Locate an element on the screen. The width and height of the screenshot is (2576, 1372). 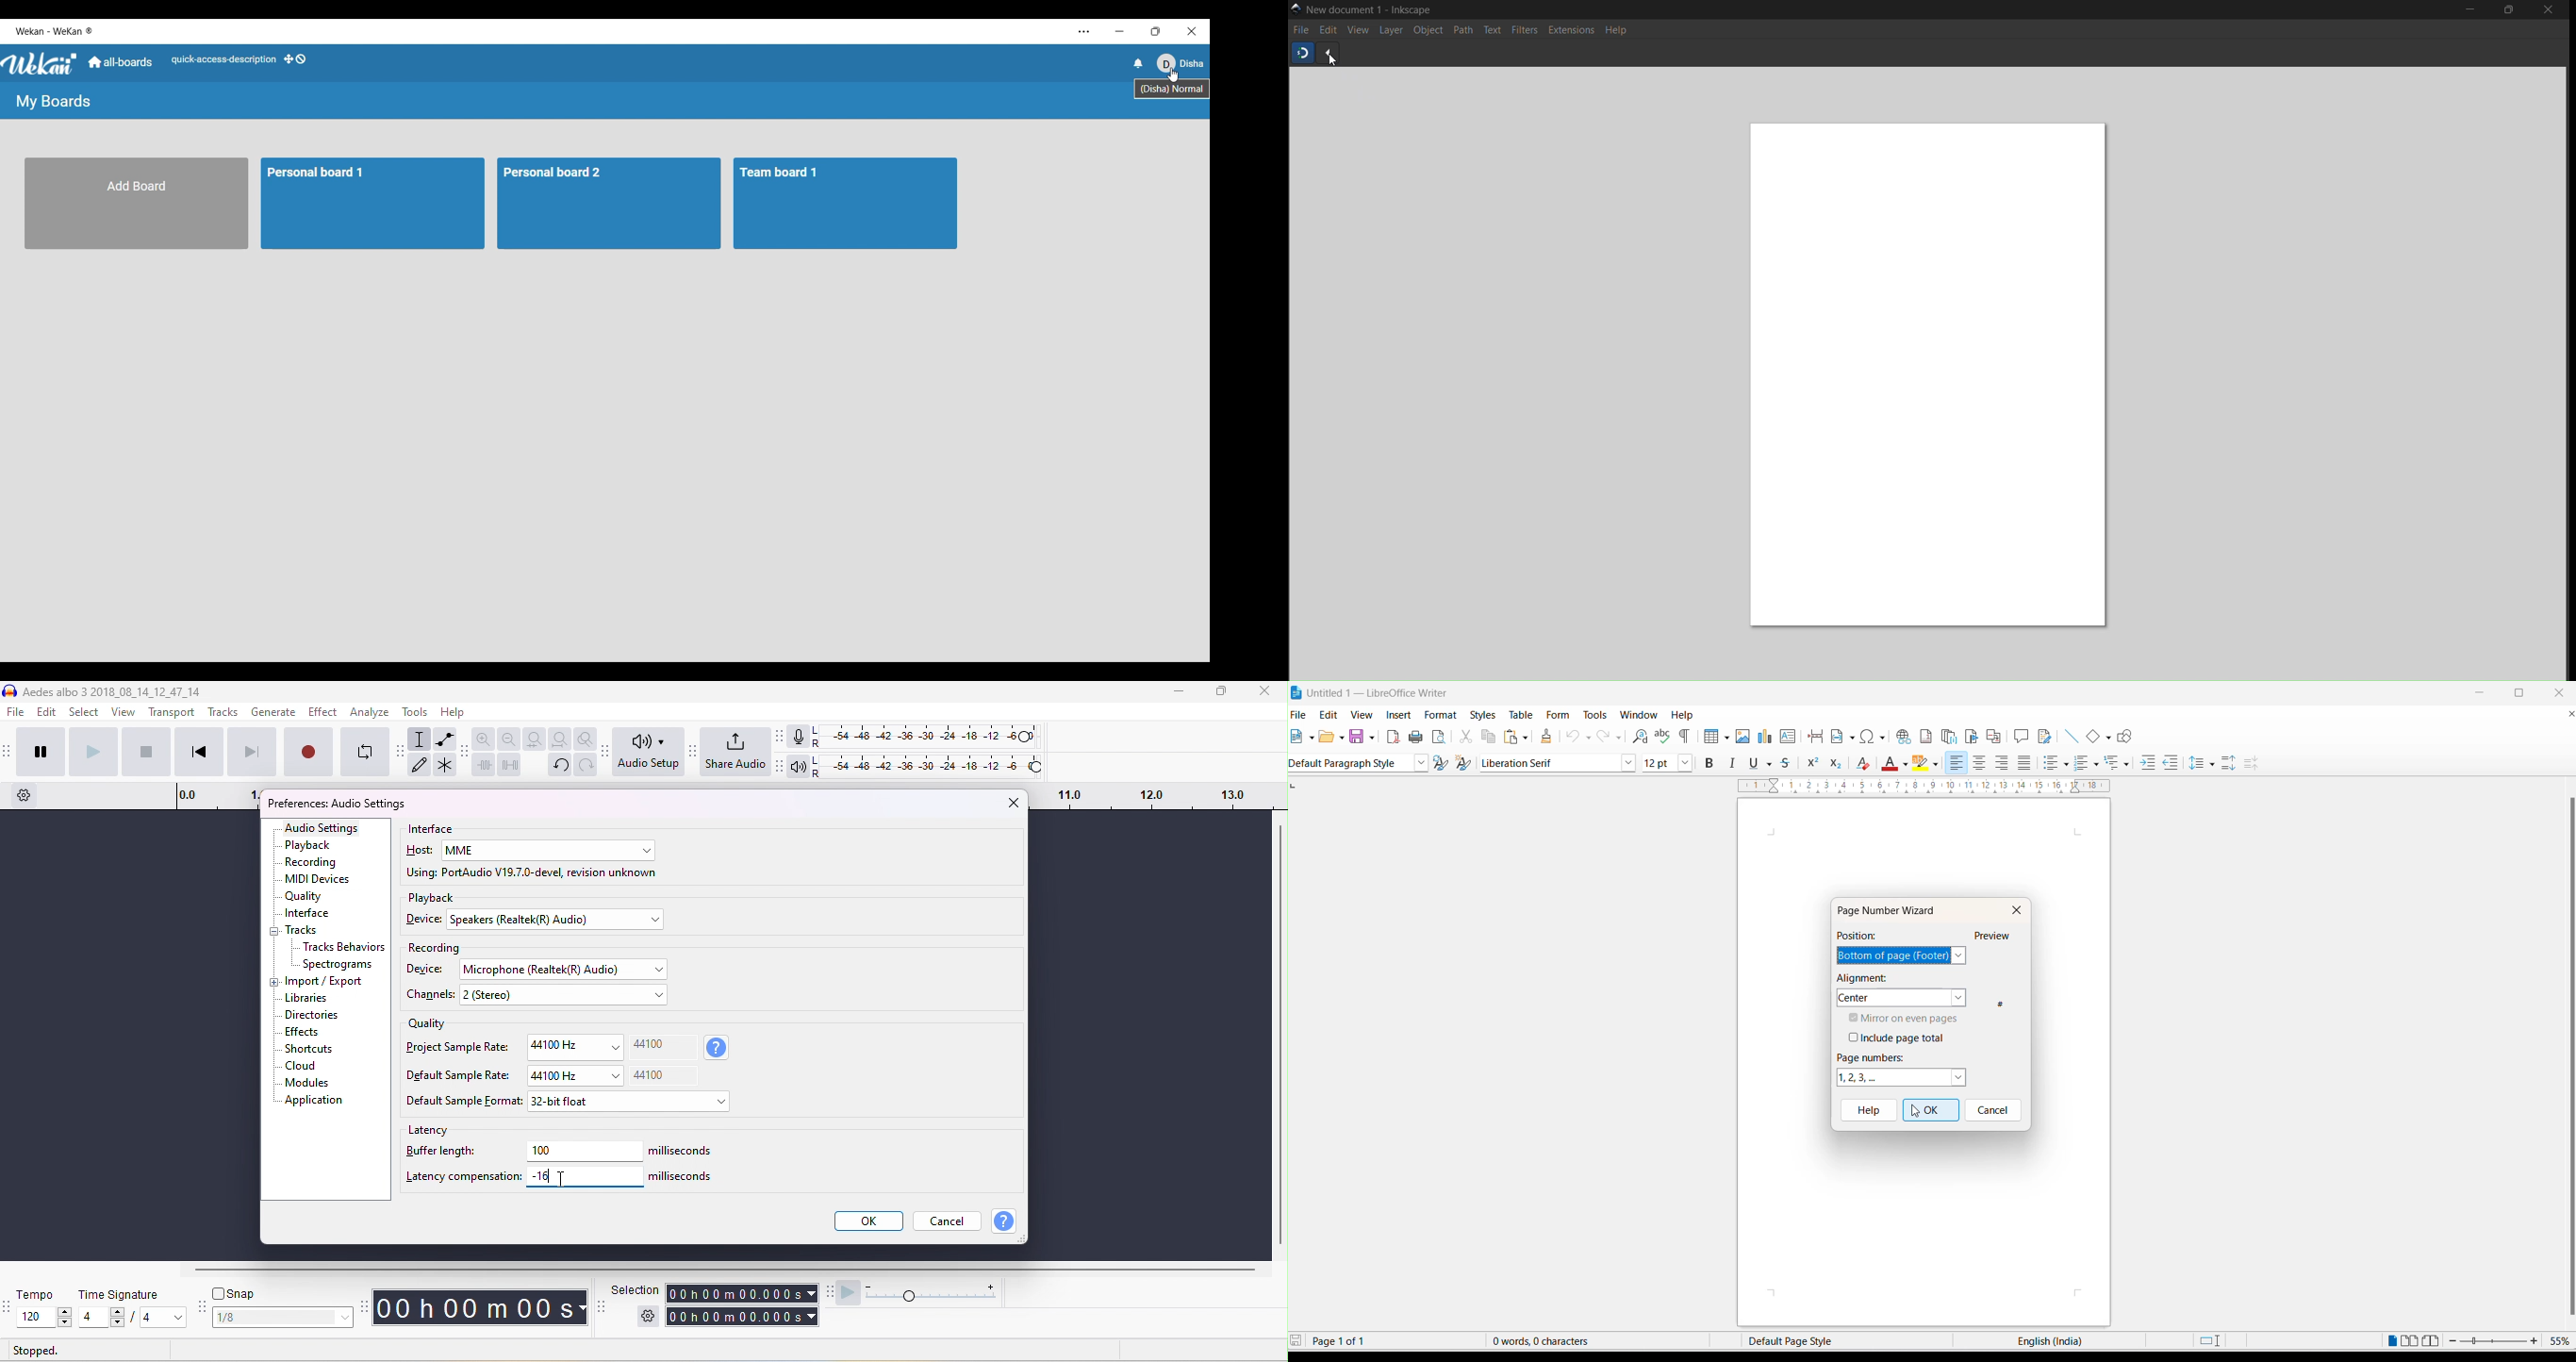
vertical scroll bar is located at coordinates (1280, 1038).